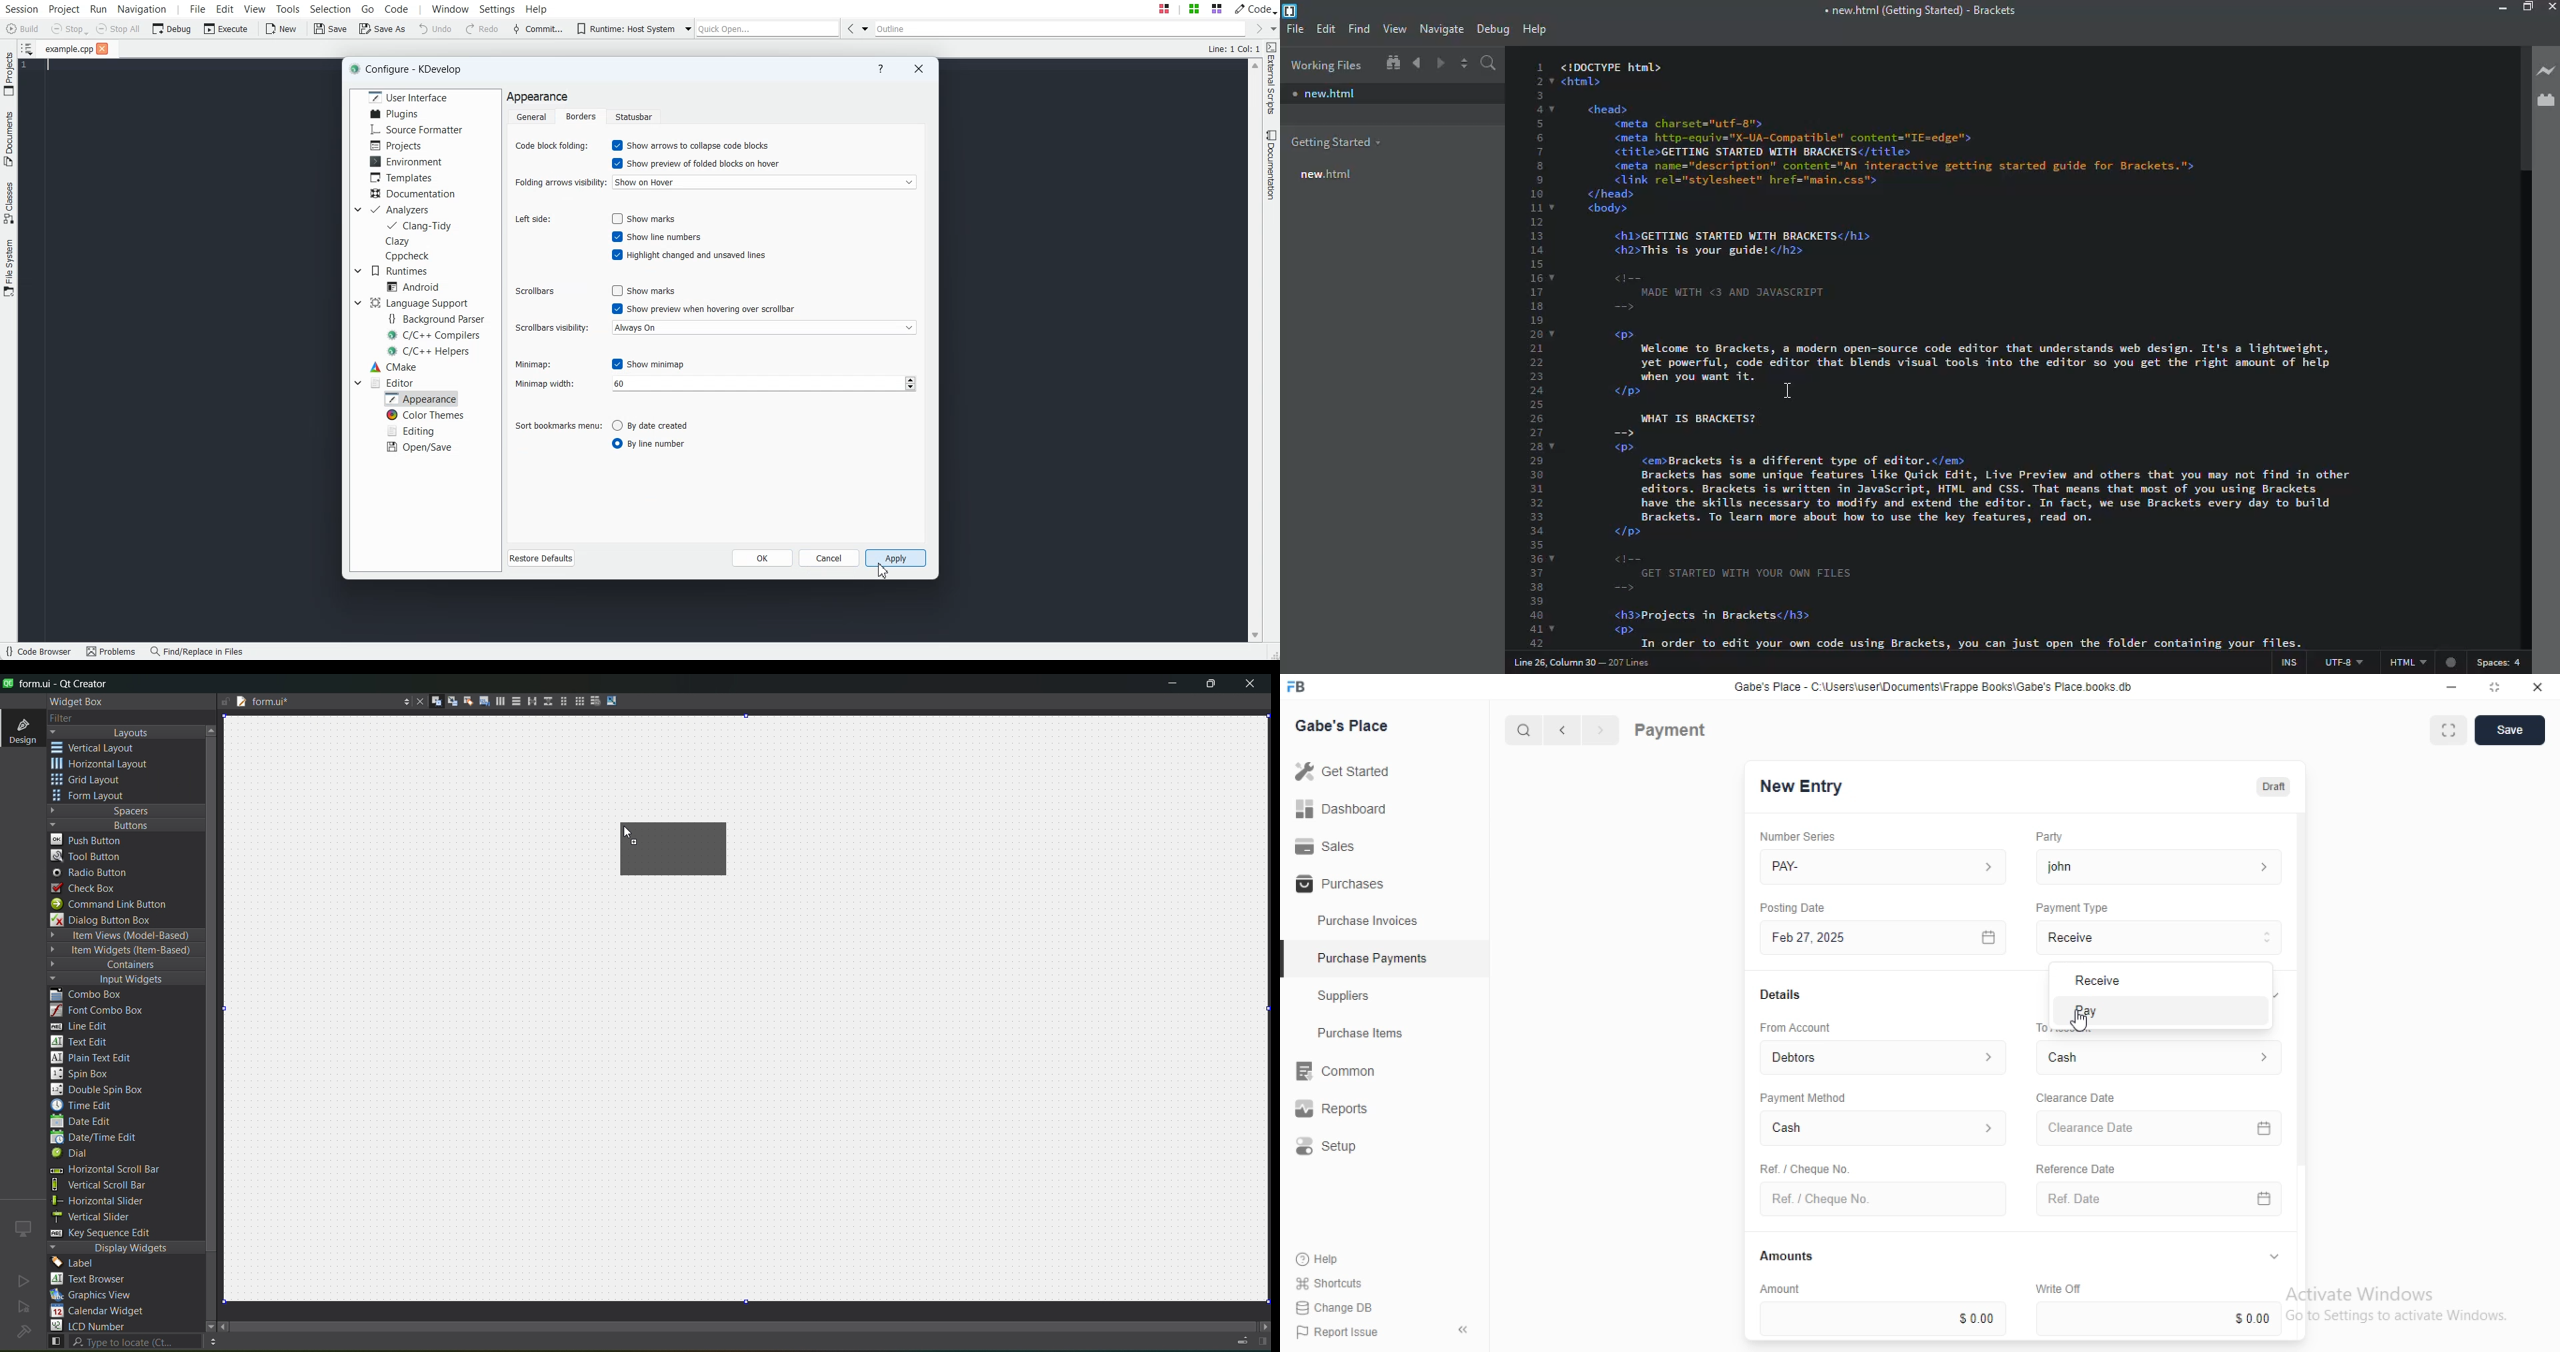 The image size is (2576, 1372). I want to click on Projects, so click(399, 145).